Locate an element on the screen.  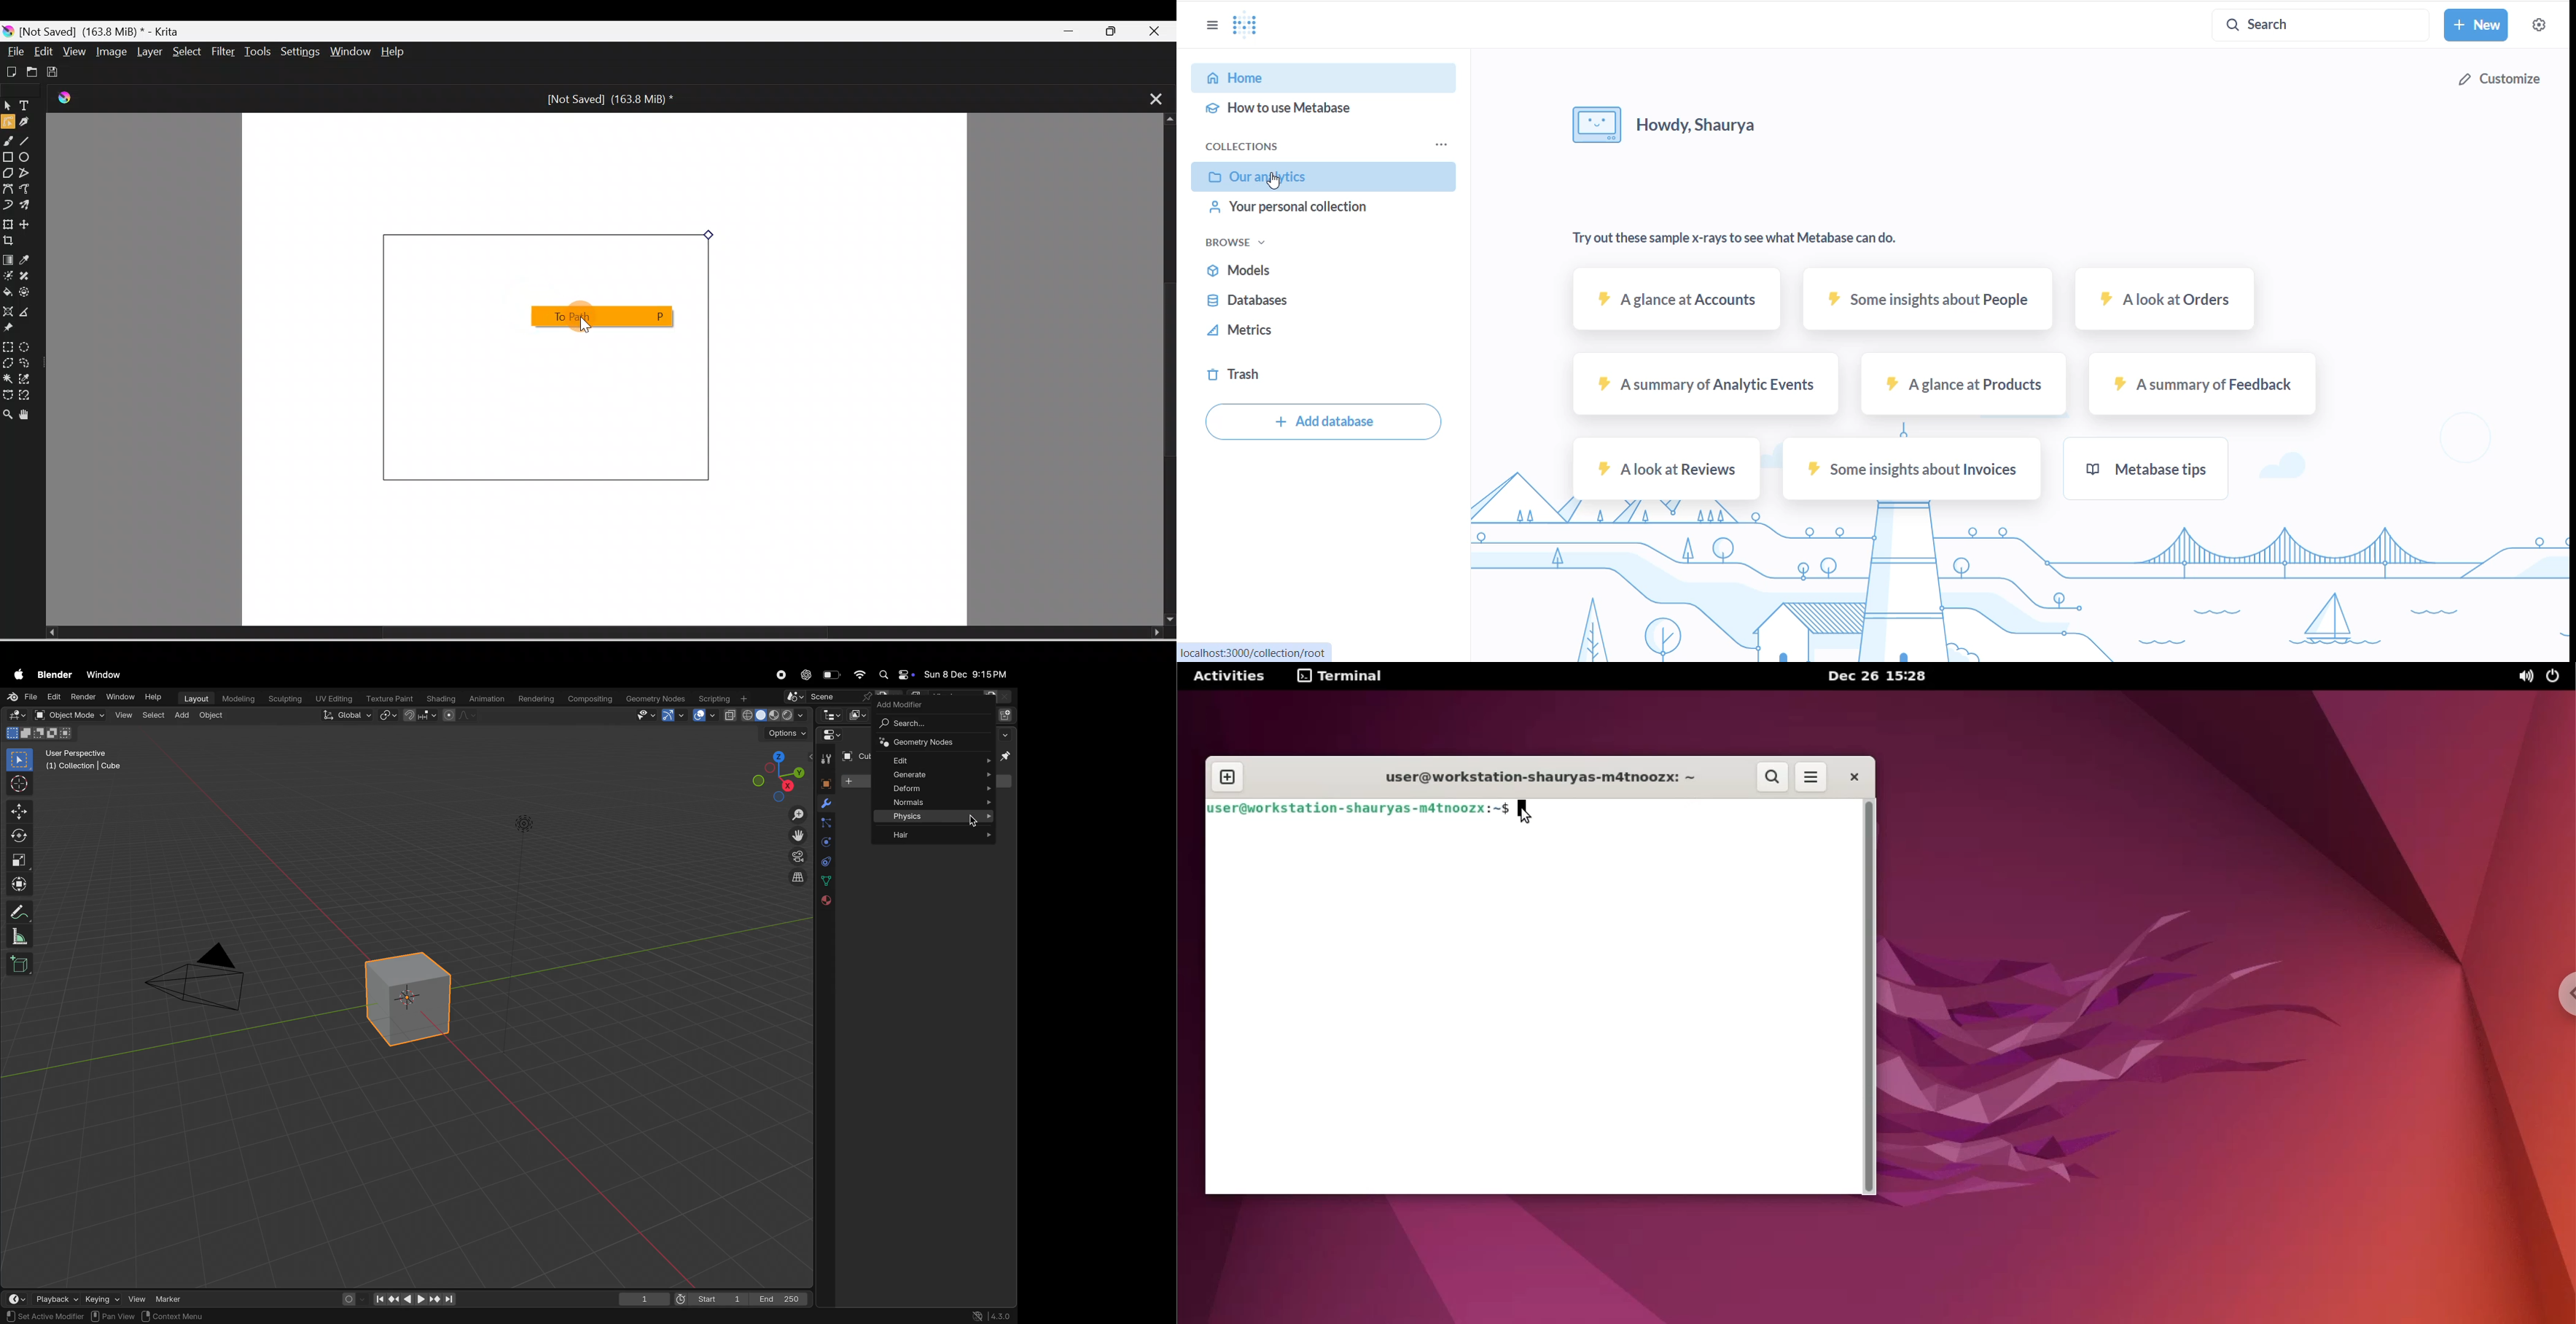
edit is located at coordinates (53, 697).